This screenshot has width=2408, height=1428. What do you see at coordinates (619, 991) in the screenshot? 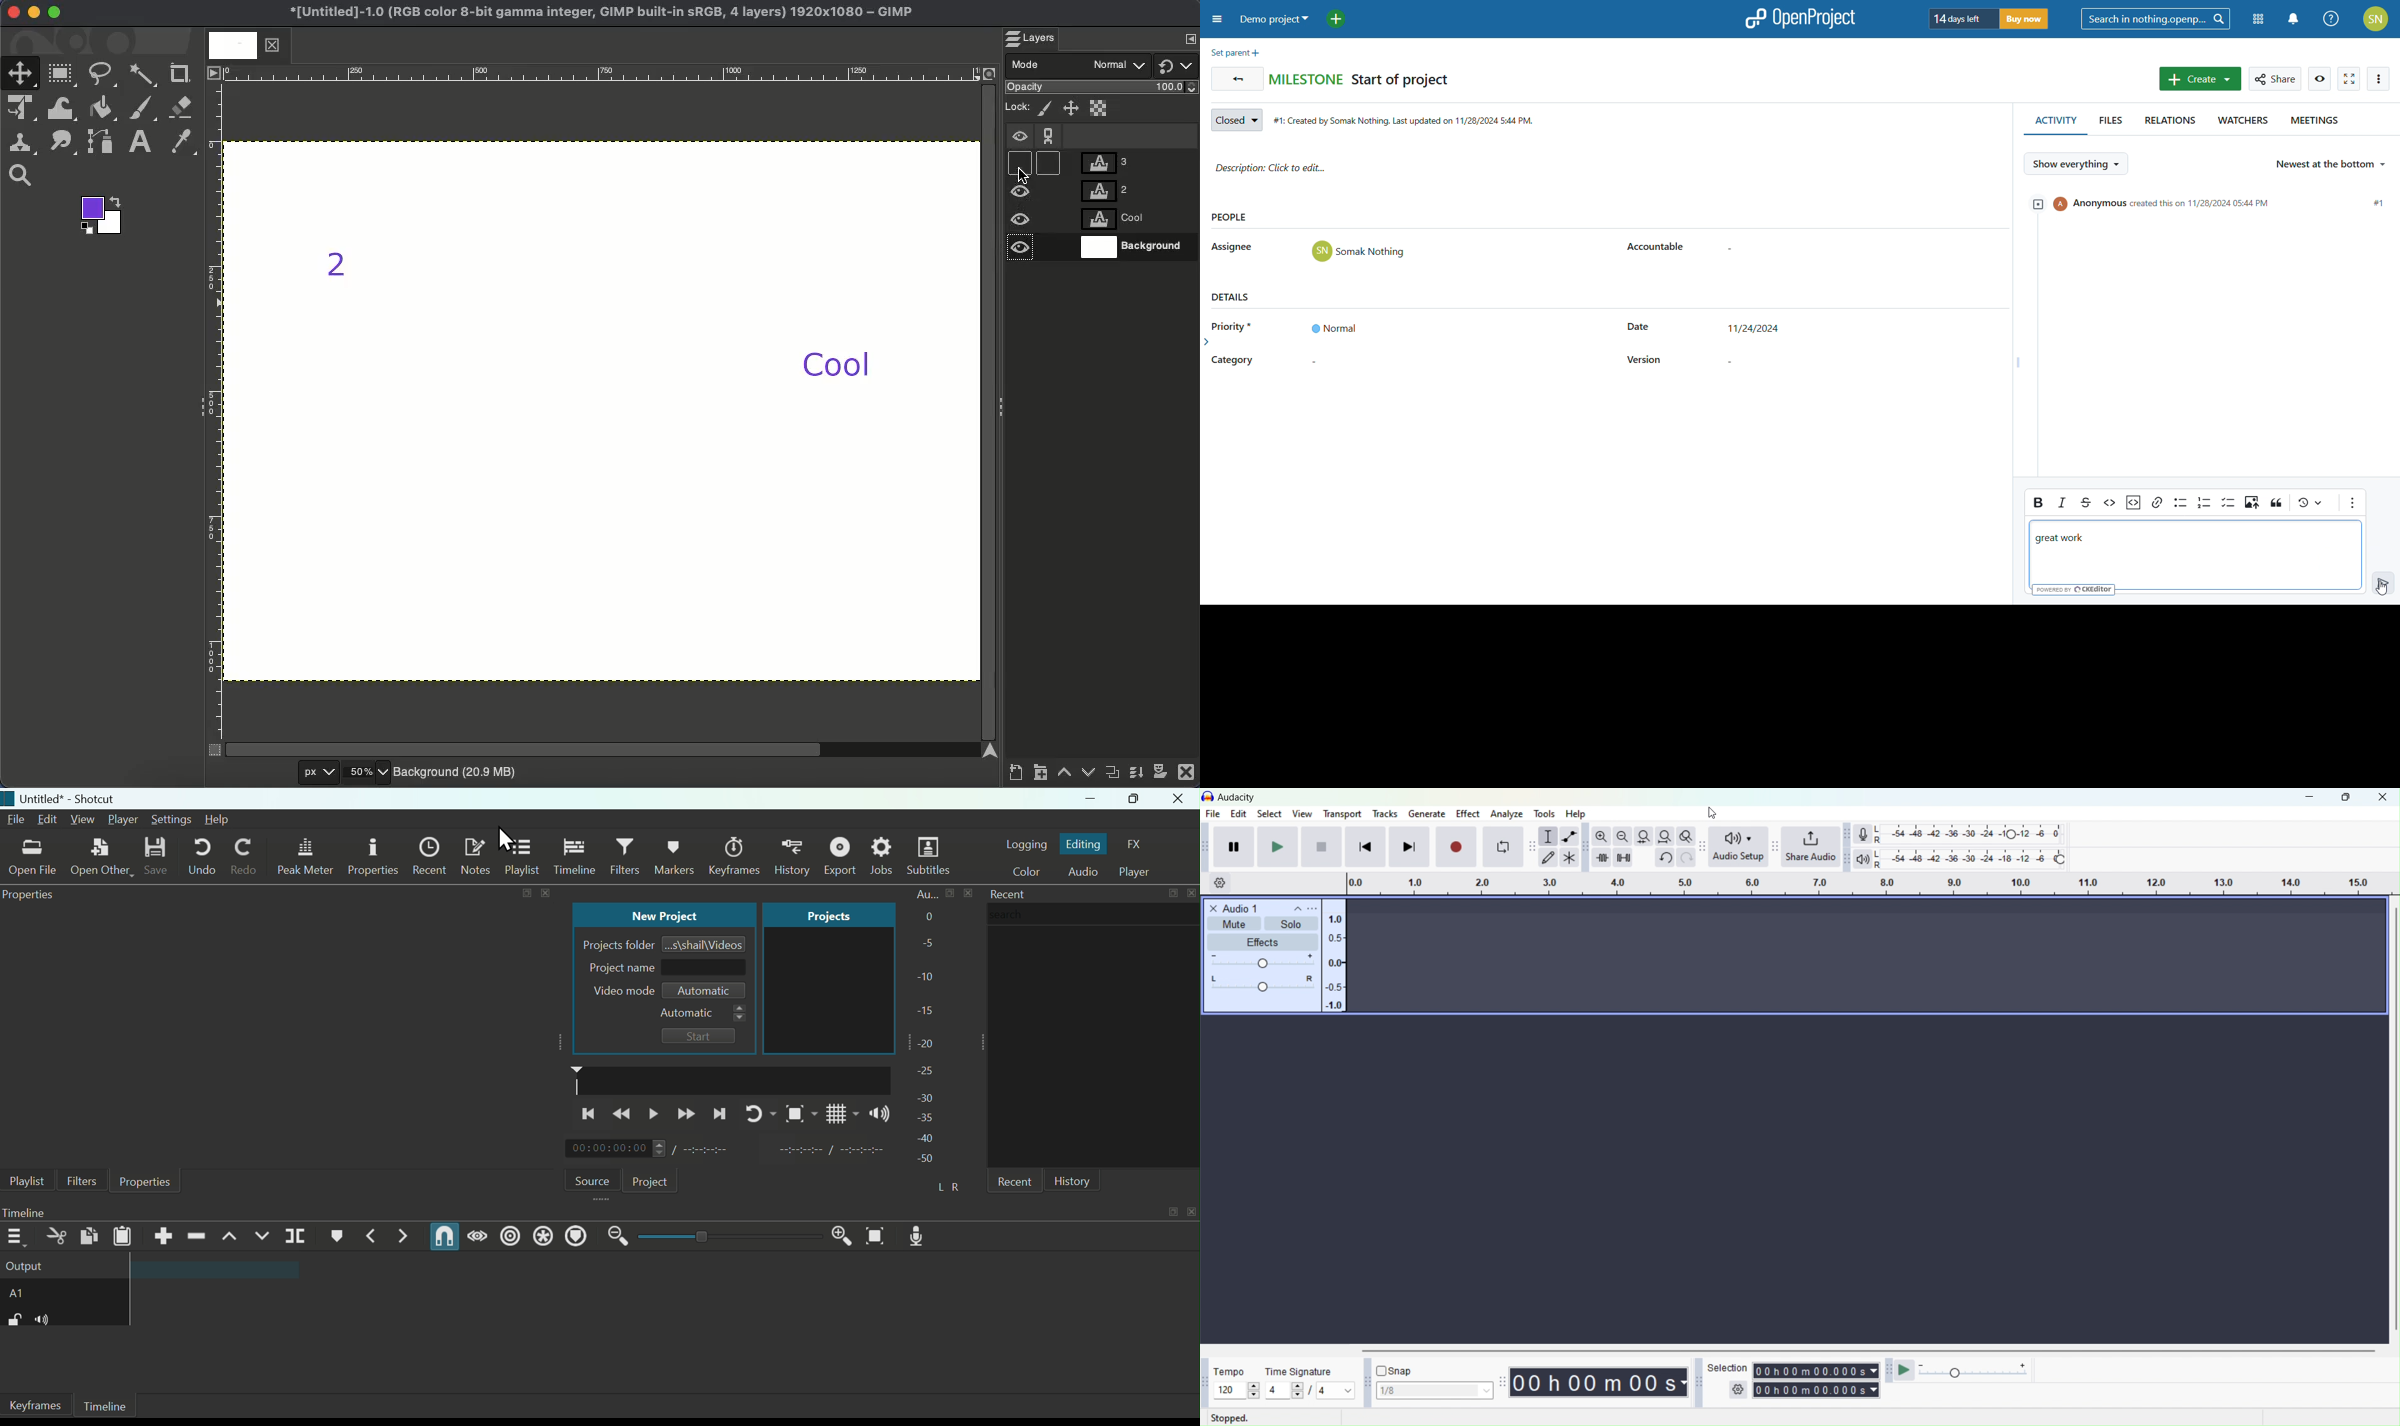
I see `Video mode` at bounding box center [619, 991].